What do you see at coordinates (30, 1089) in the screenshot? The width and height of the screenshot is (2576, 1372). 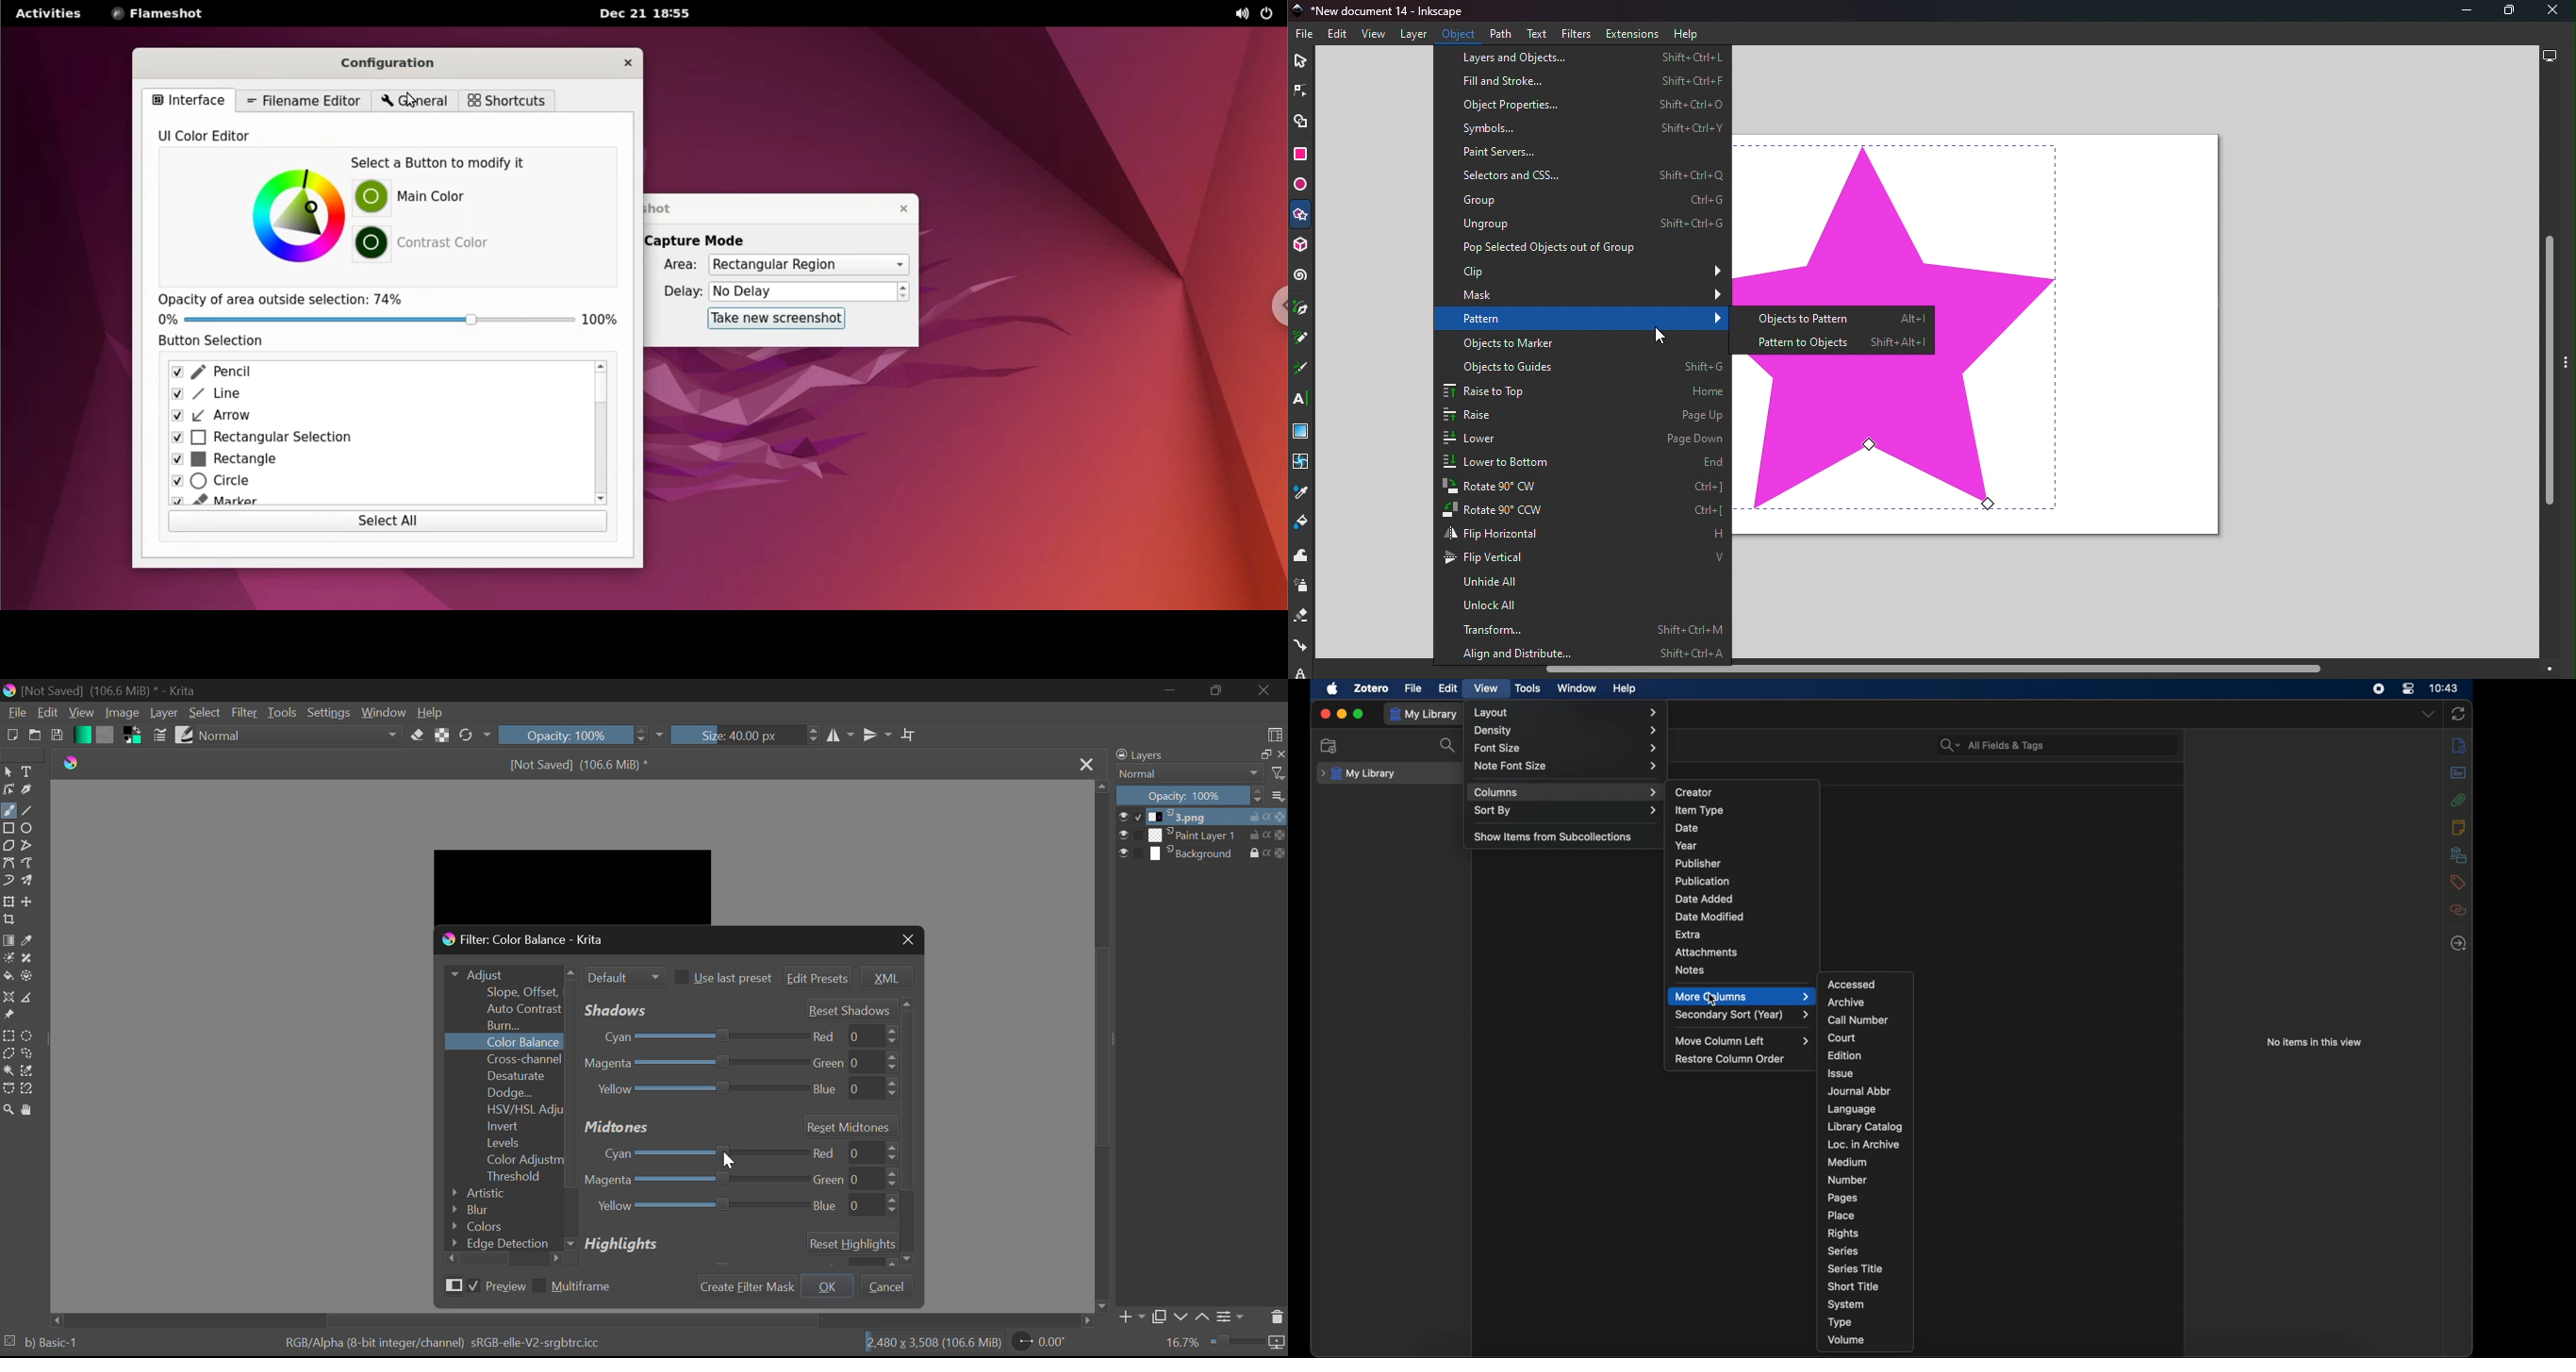 I see `Magnetic Selection` at bounding box center [30, 1089].